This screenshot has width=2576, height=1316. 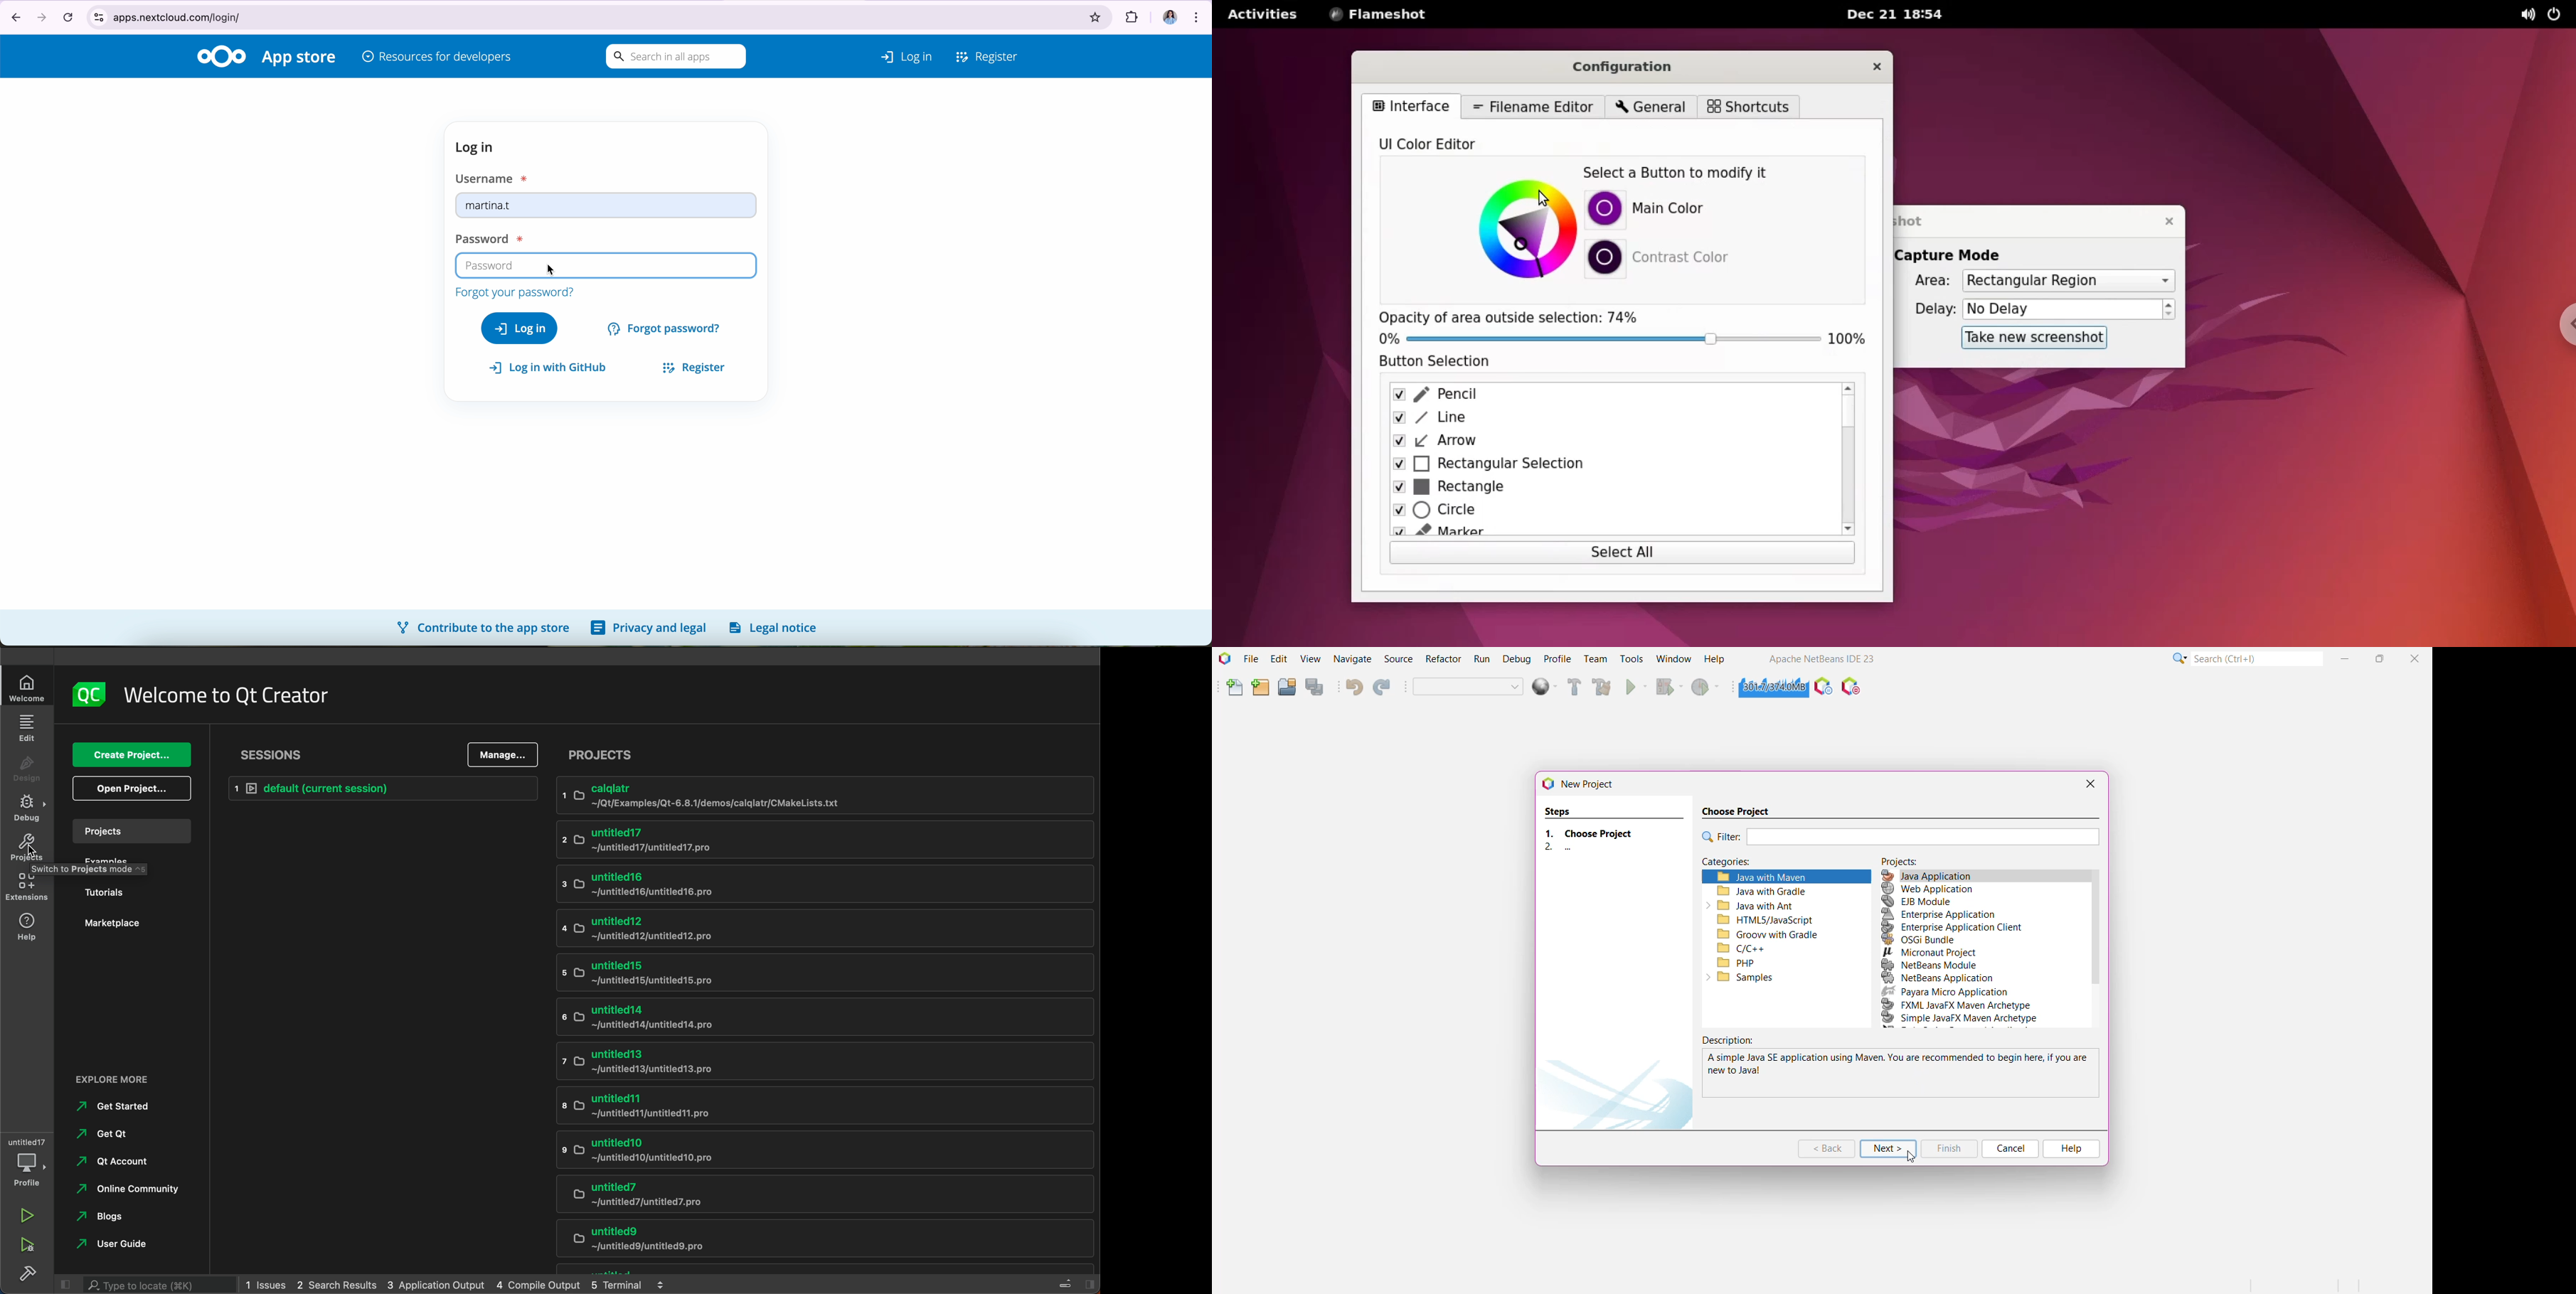 I want to click on Vertical Scroll Bar, so click(x=2094, y=930).